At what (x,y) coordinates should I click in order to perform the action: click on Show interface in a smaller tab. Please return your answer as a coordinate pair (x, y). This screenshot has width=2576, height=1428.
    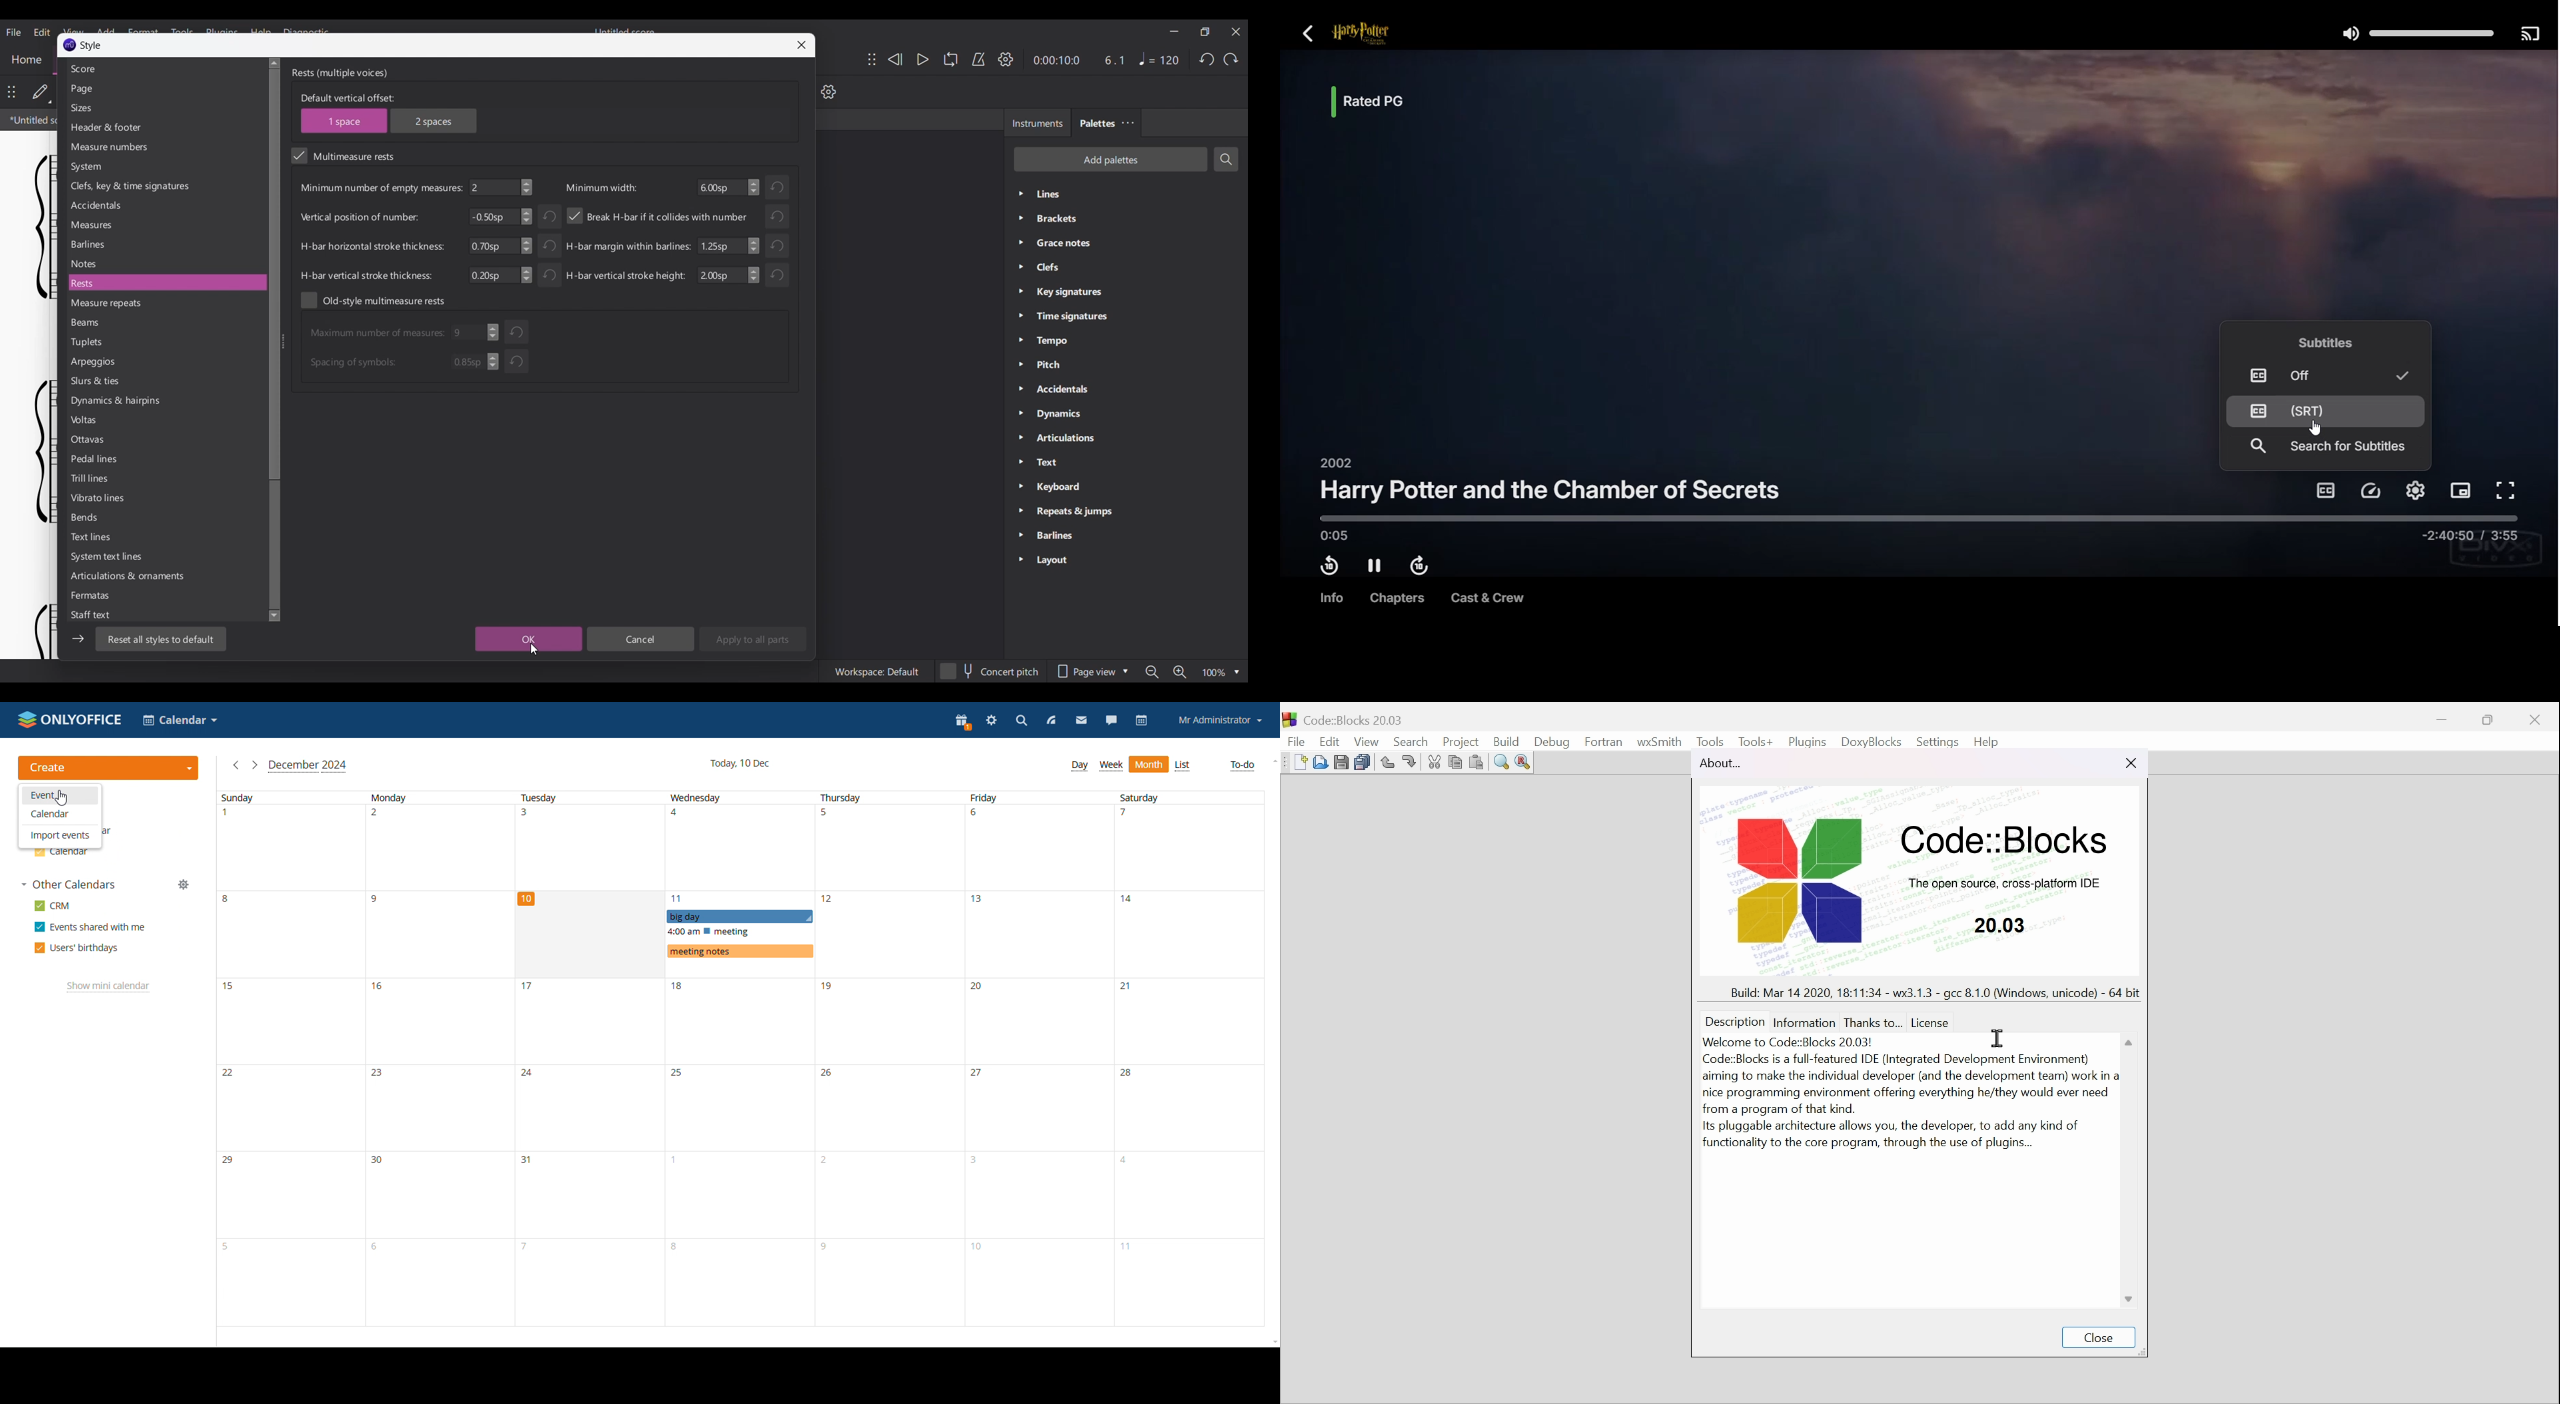
    Looking at the image, I should click on (1204, 32).